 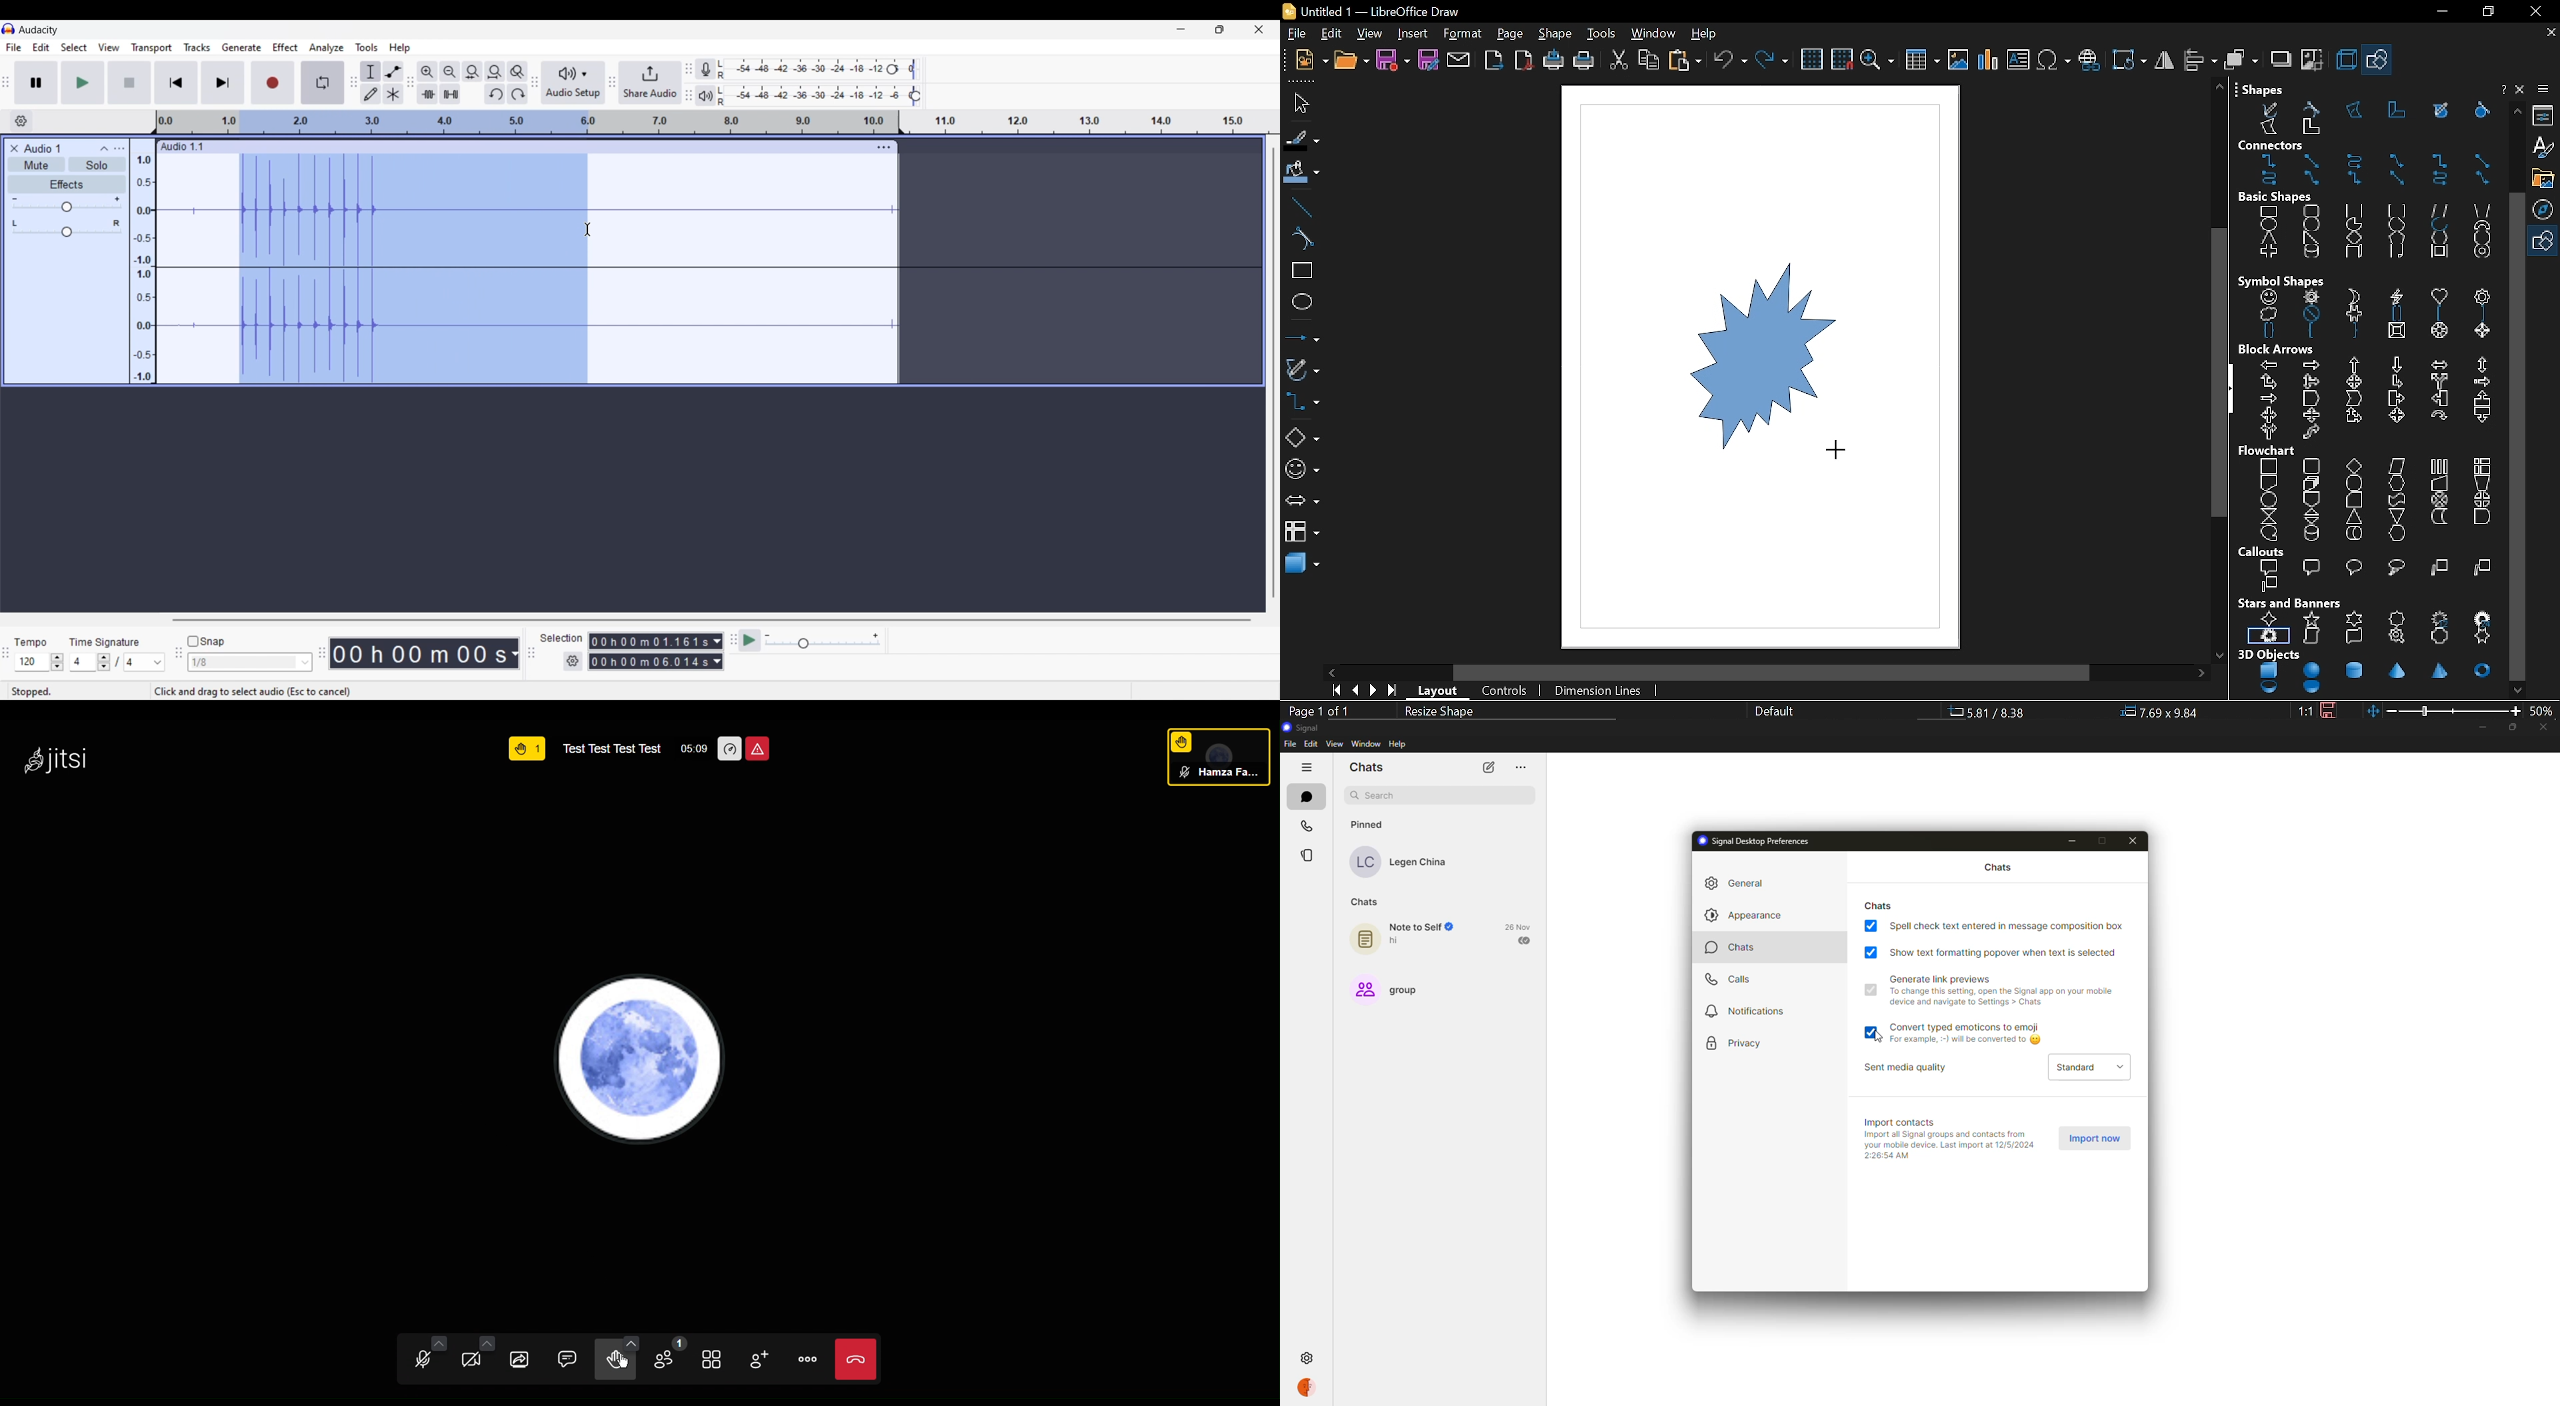 What do you see at coordinates (2097, 1139) in the screenshot?
I see `import now` at bounding box center [2097, 1139].